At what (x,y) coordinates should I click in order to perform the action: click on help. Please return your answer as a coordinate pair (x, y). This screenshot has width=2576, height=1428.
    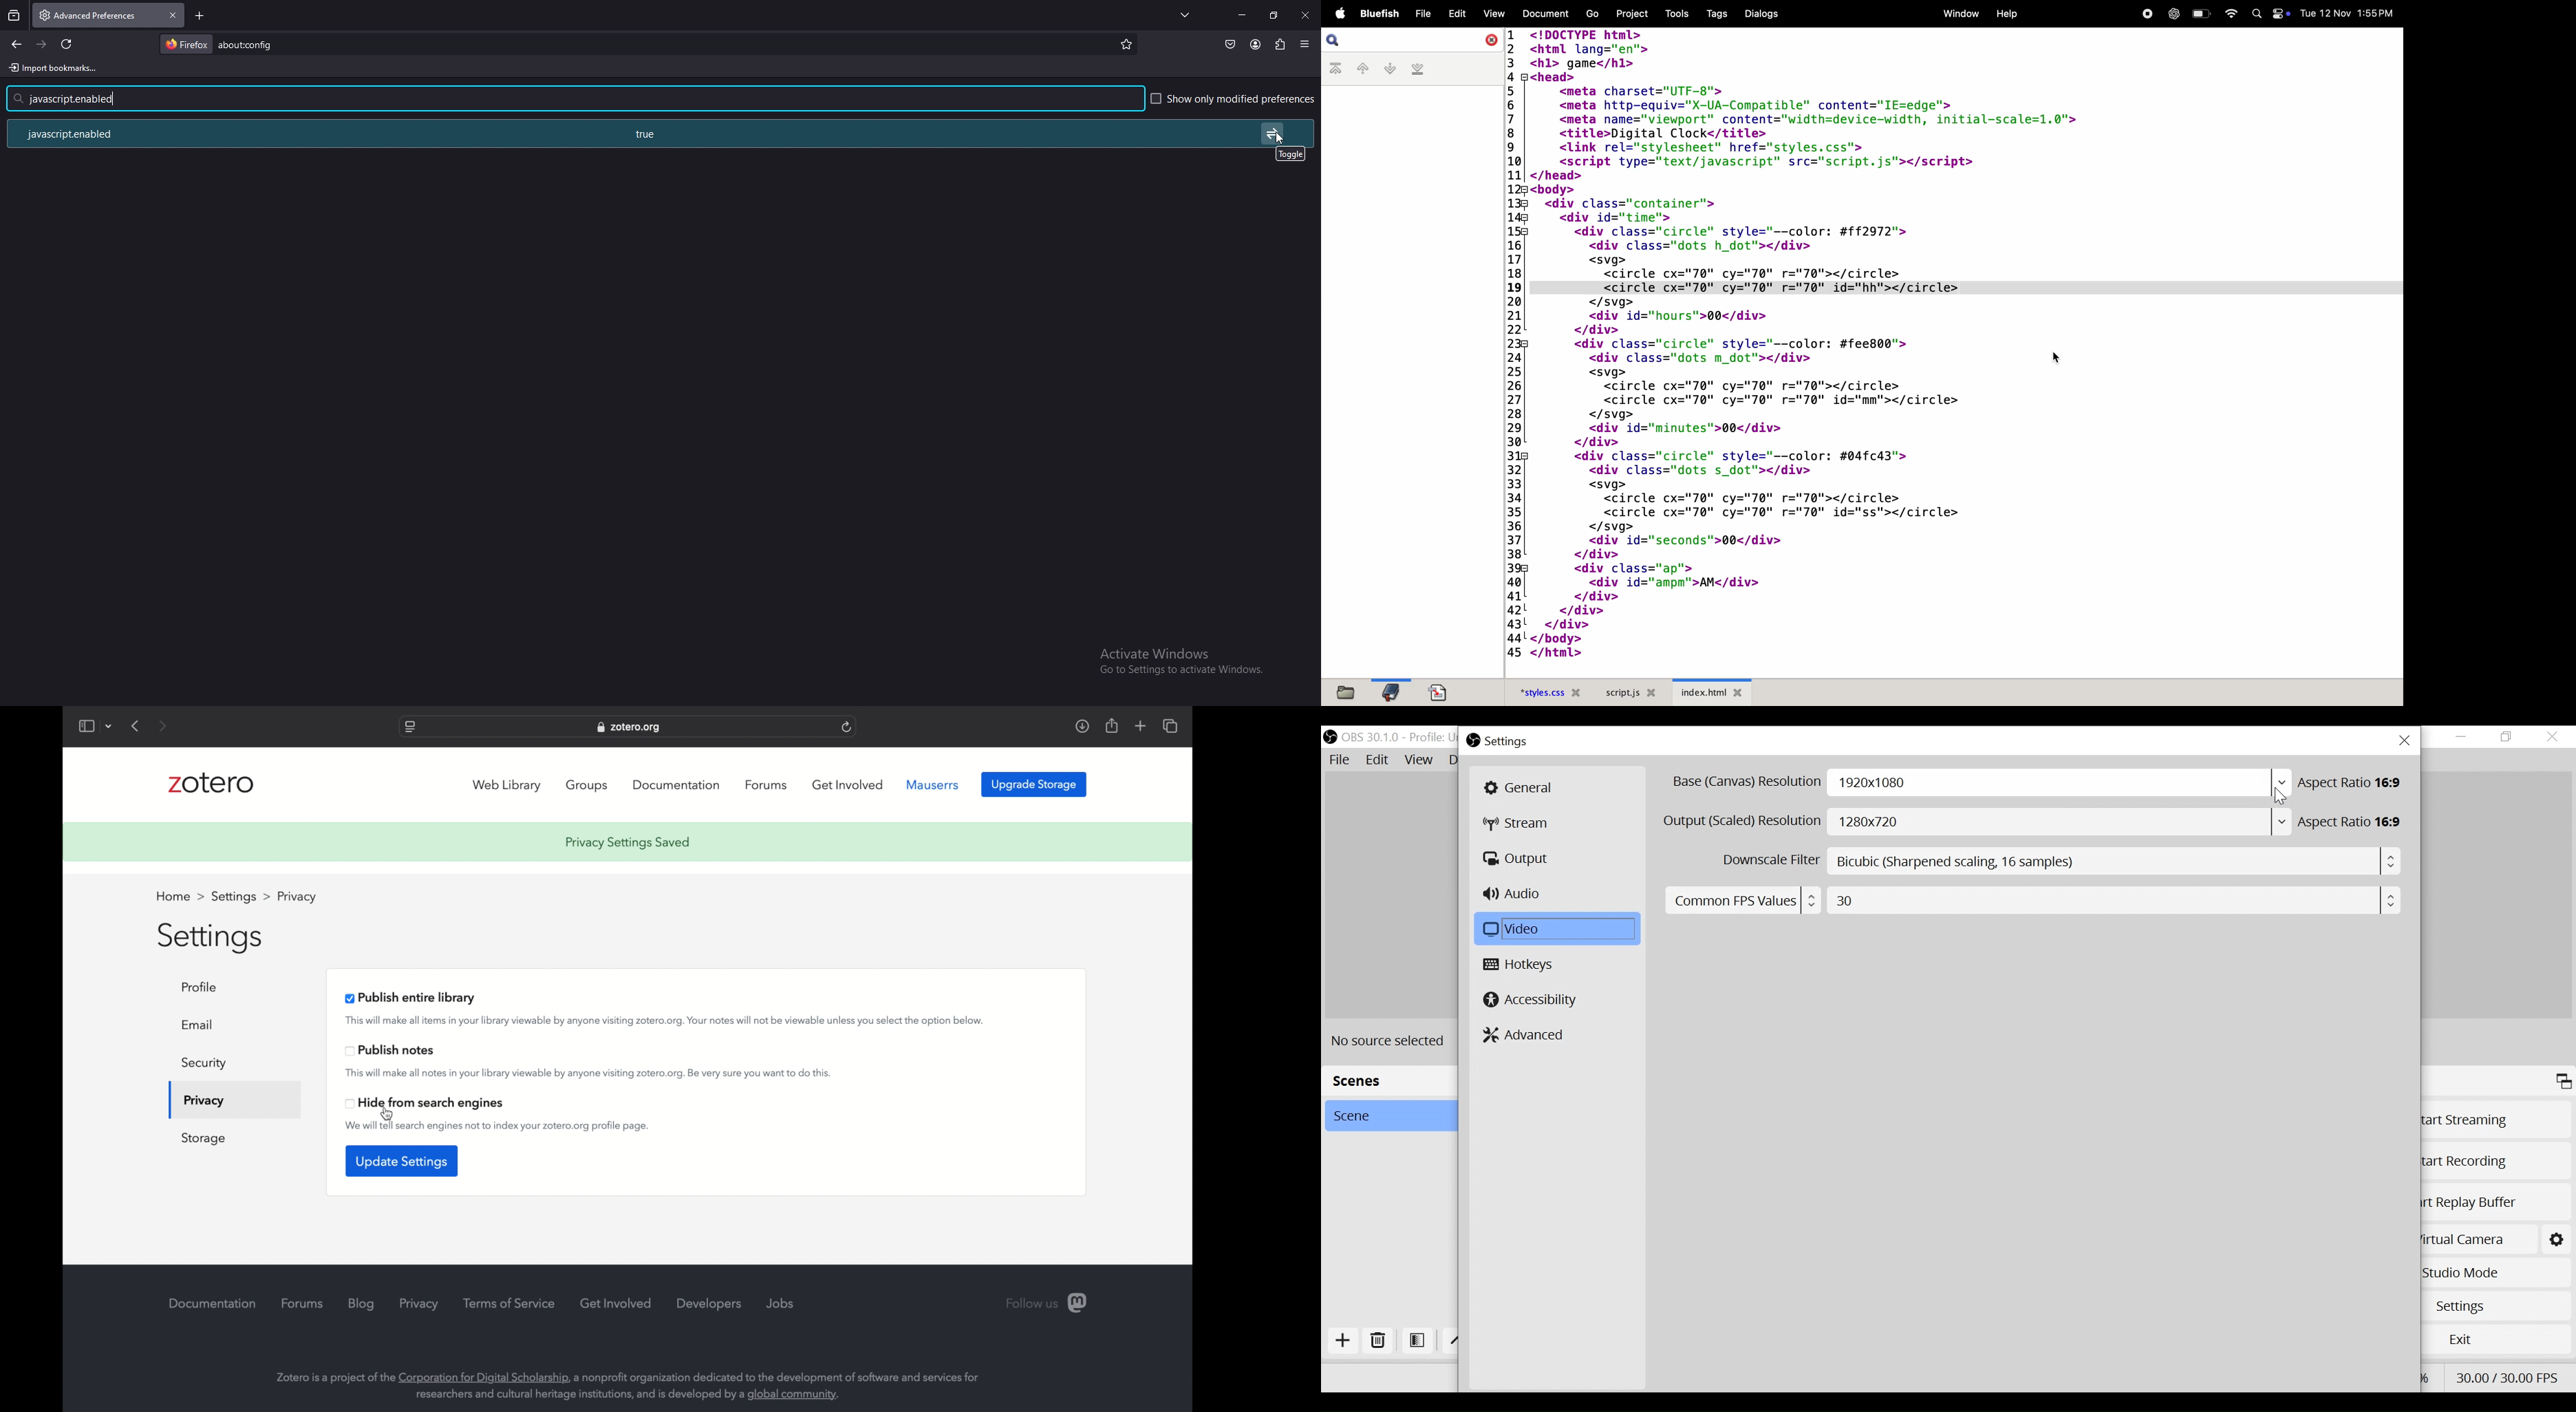
    Looking at the image, I should click on (2008, 14).